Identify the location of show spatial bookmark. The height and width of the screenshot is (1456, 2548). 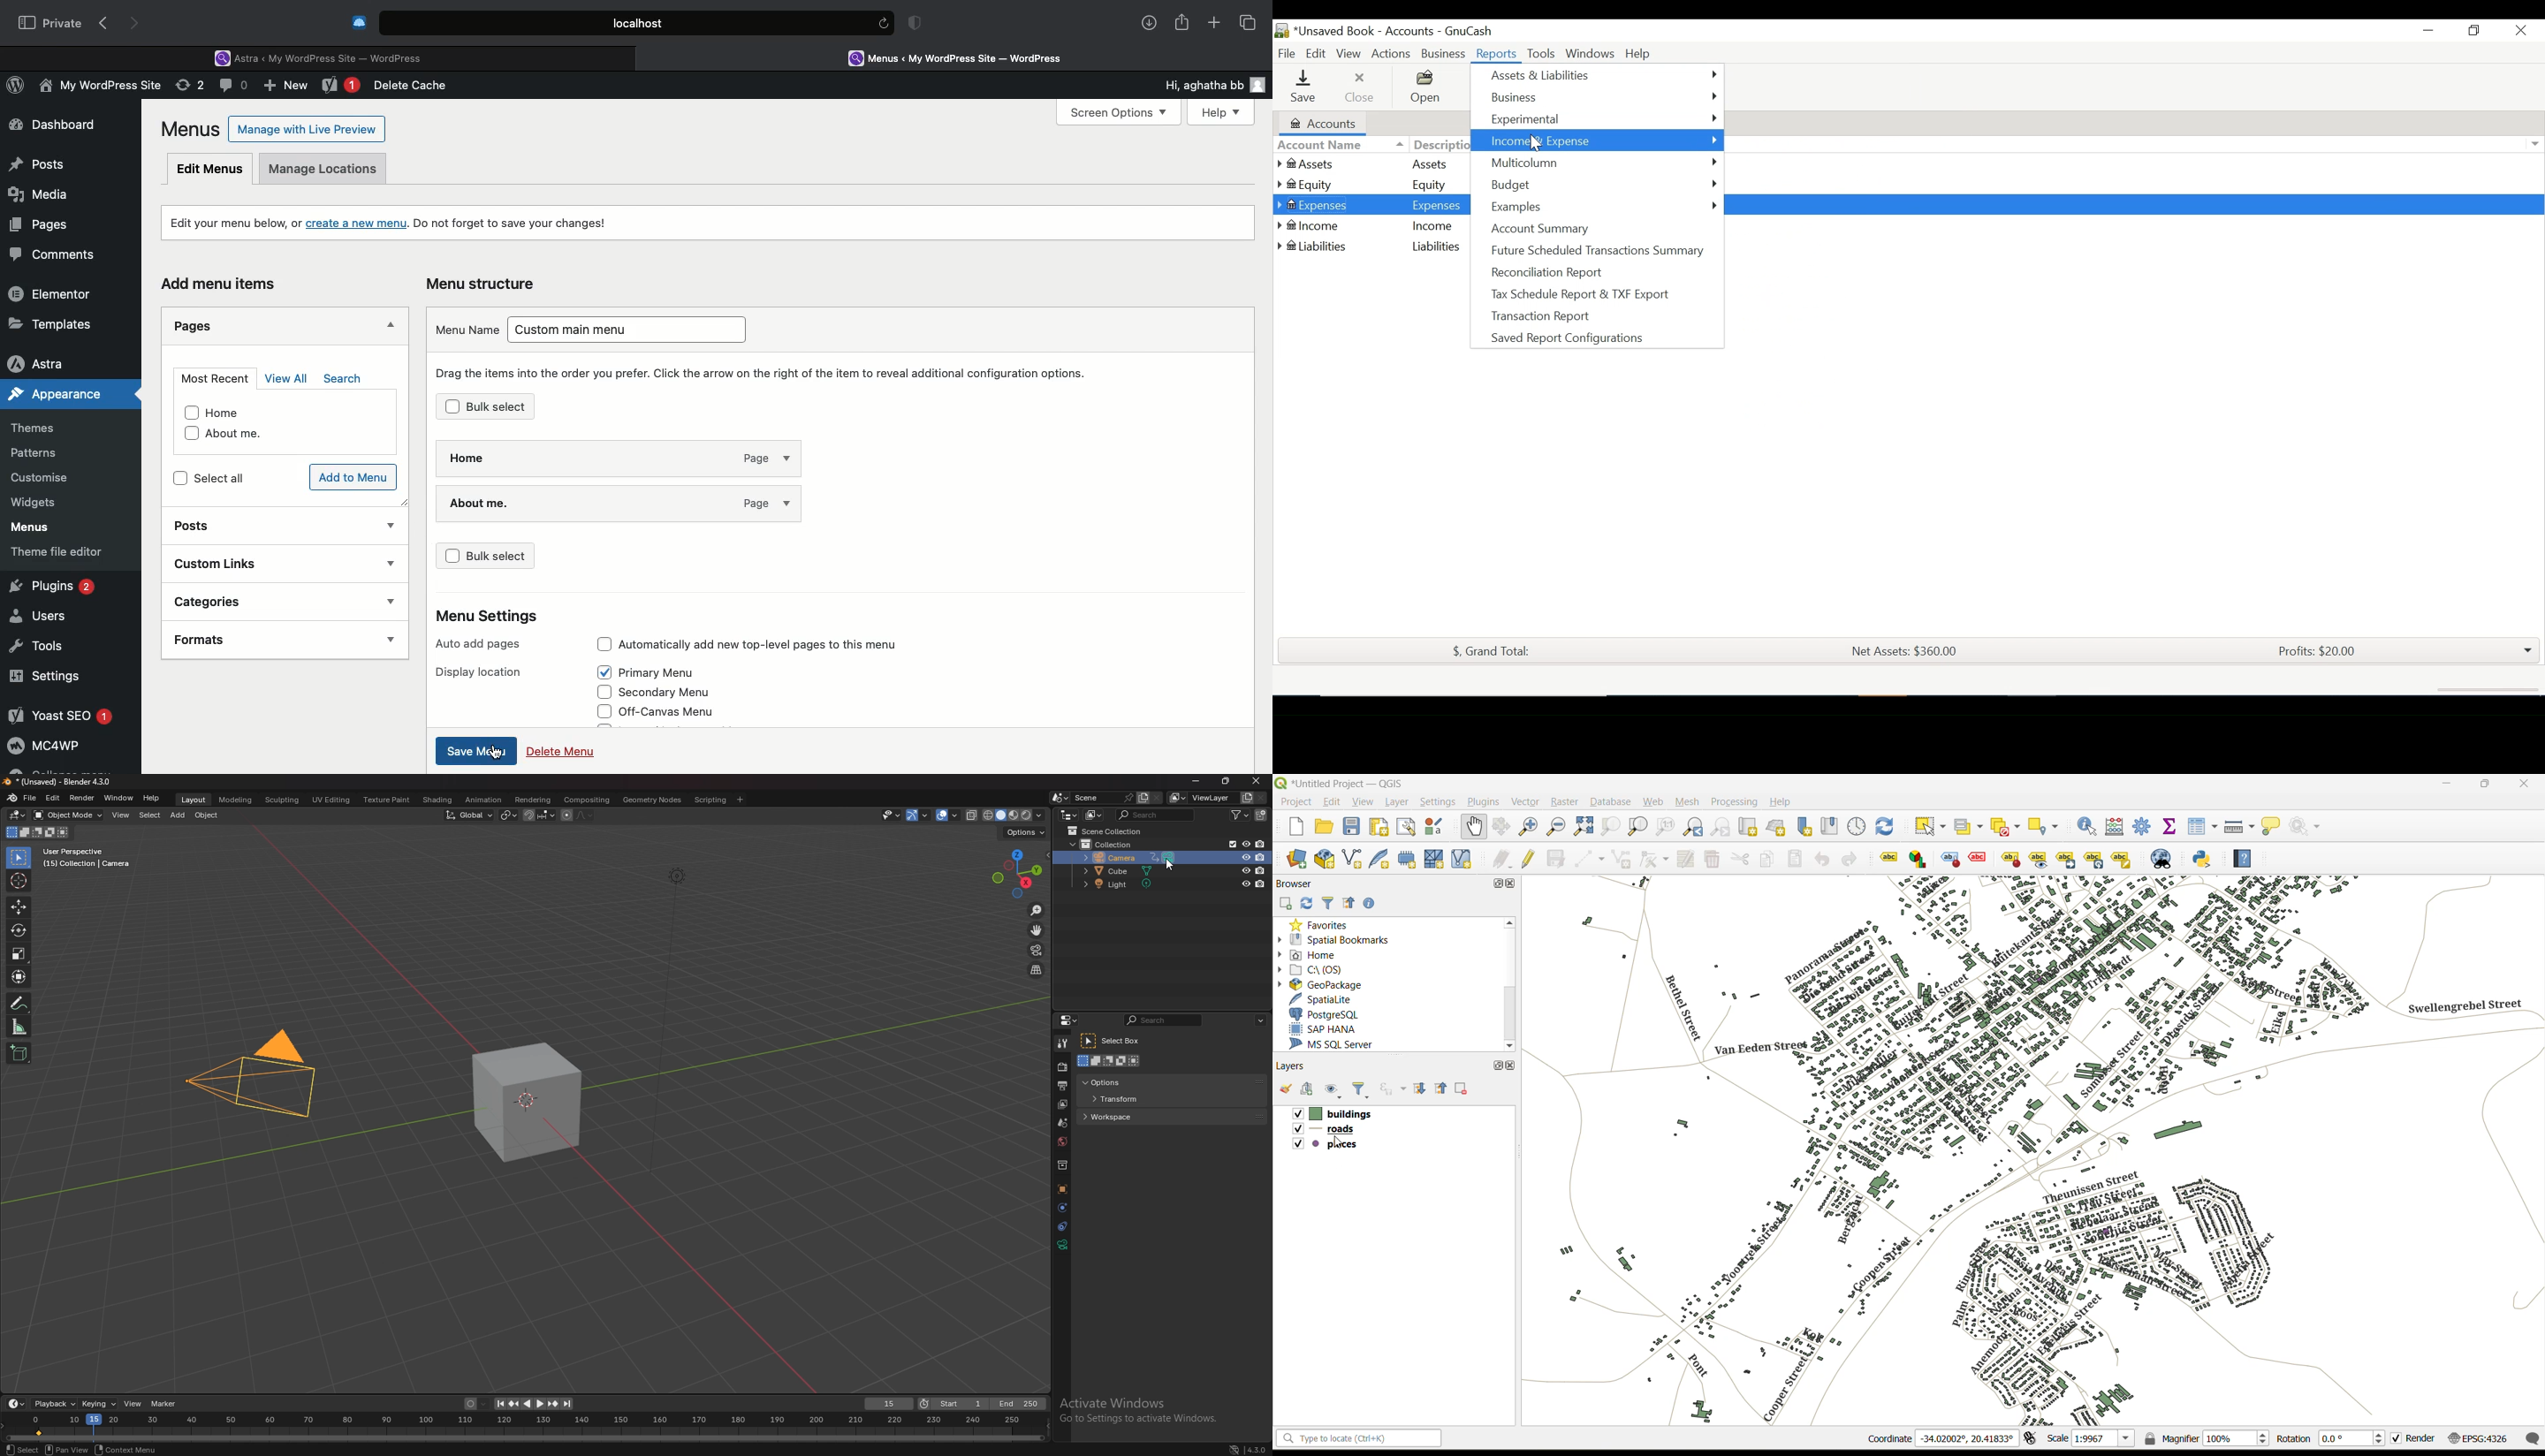
(1829, 827).